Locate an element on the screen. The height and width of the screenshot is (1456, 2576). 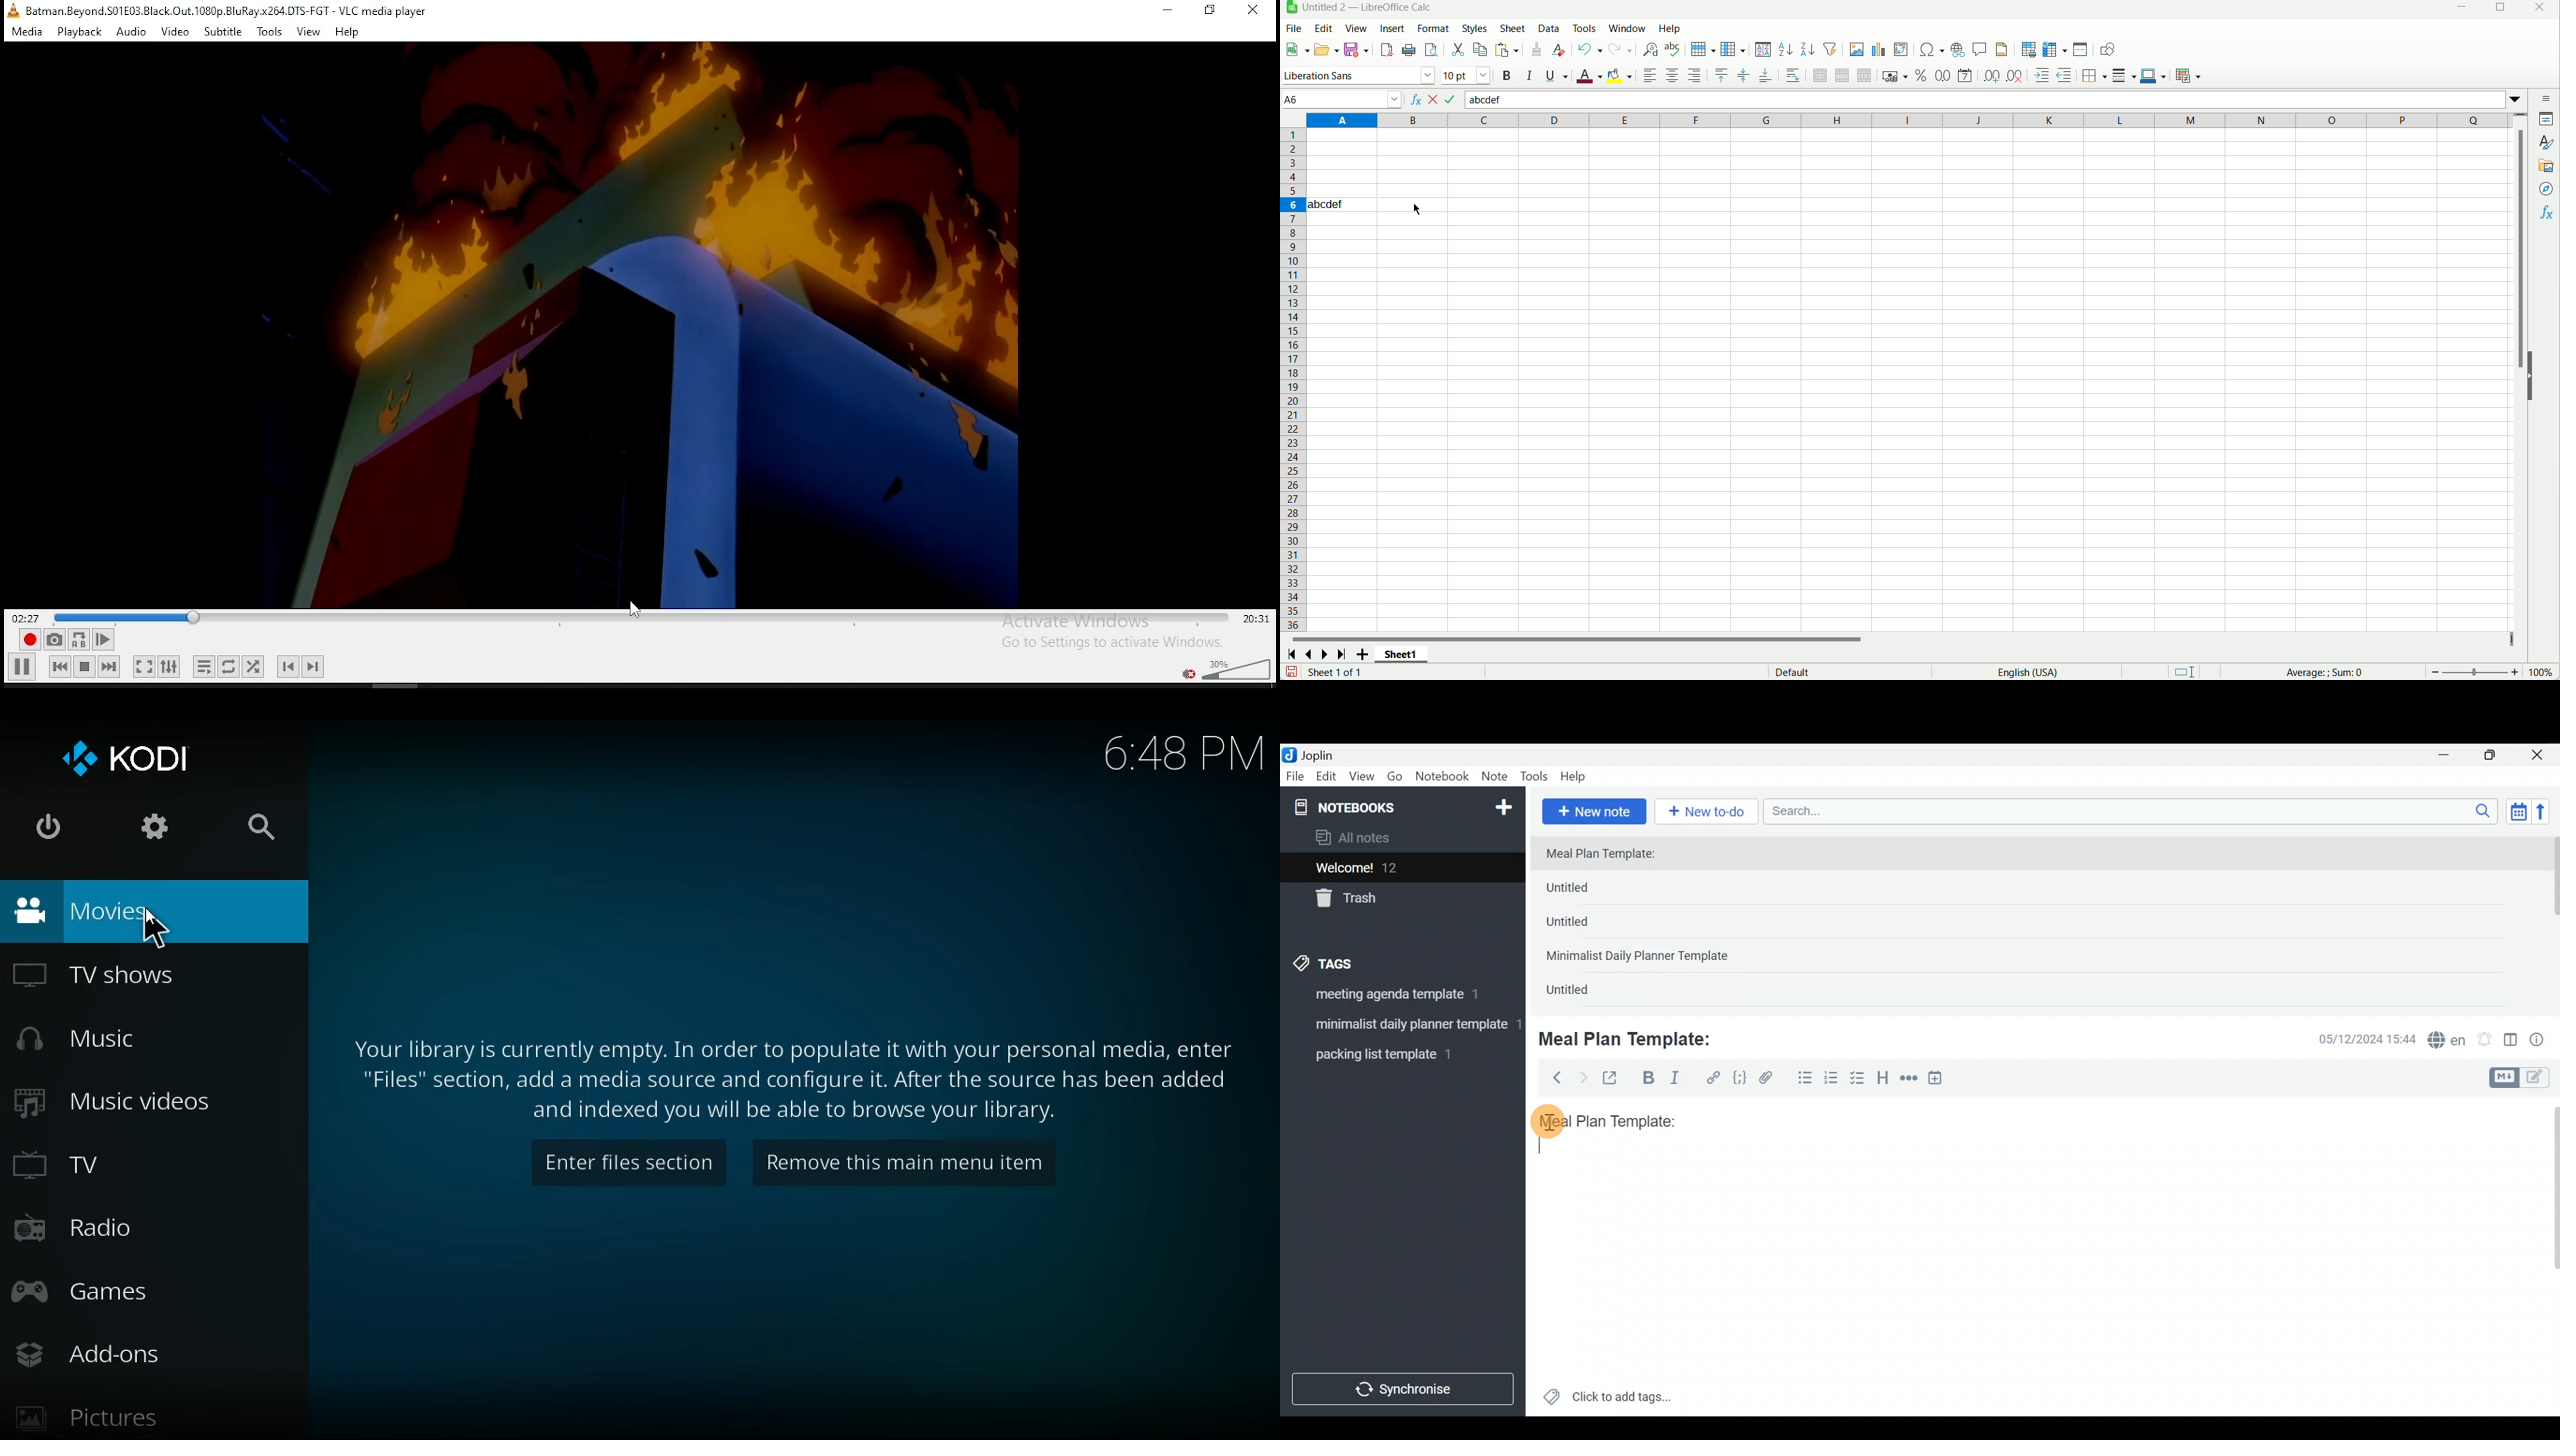
export as PDF is located at coordinates (1387, 50).